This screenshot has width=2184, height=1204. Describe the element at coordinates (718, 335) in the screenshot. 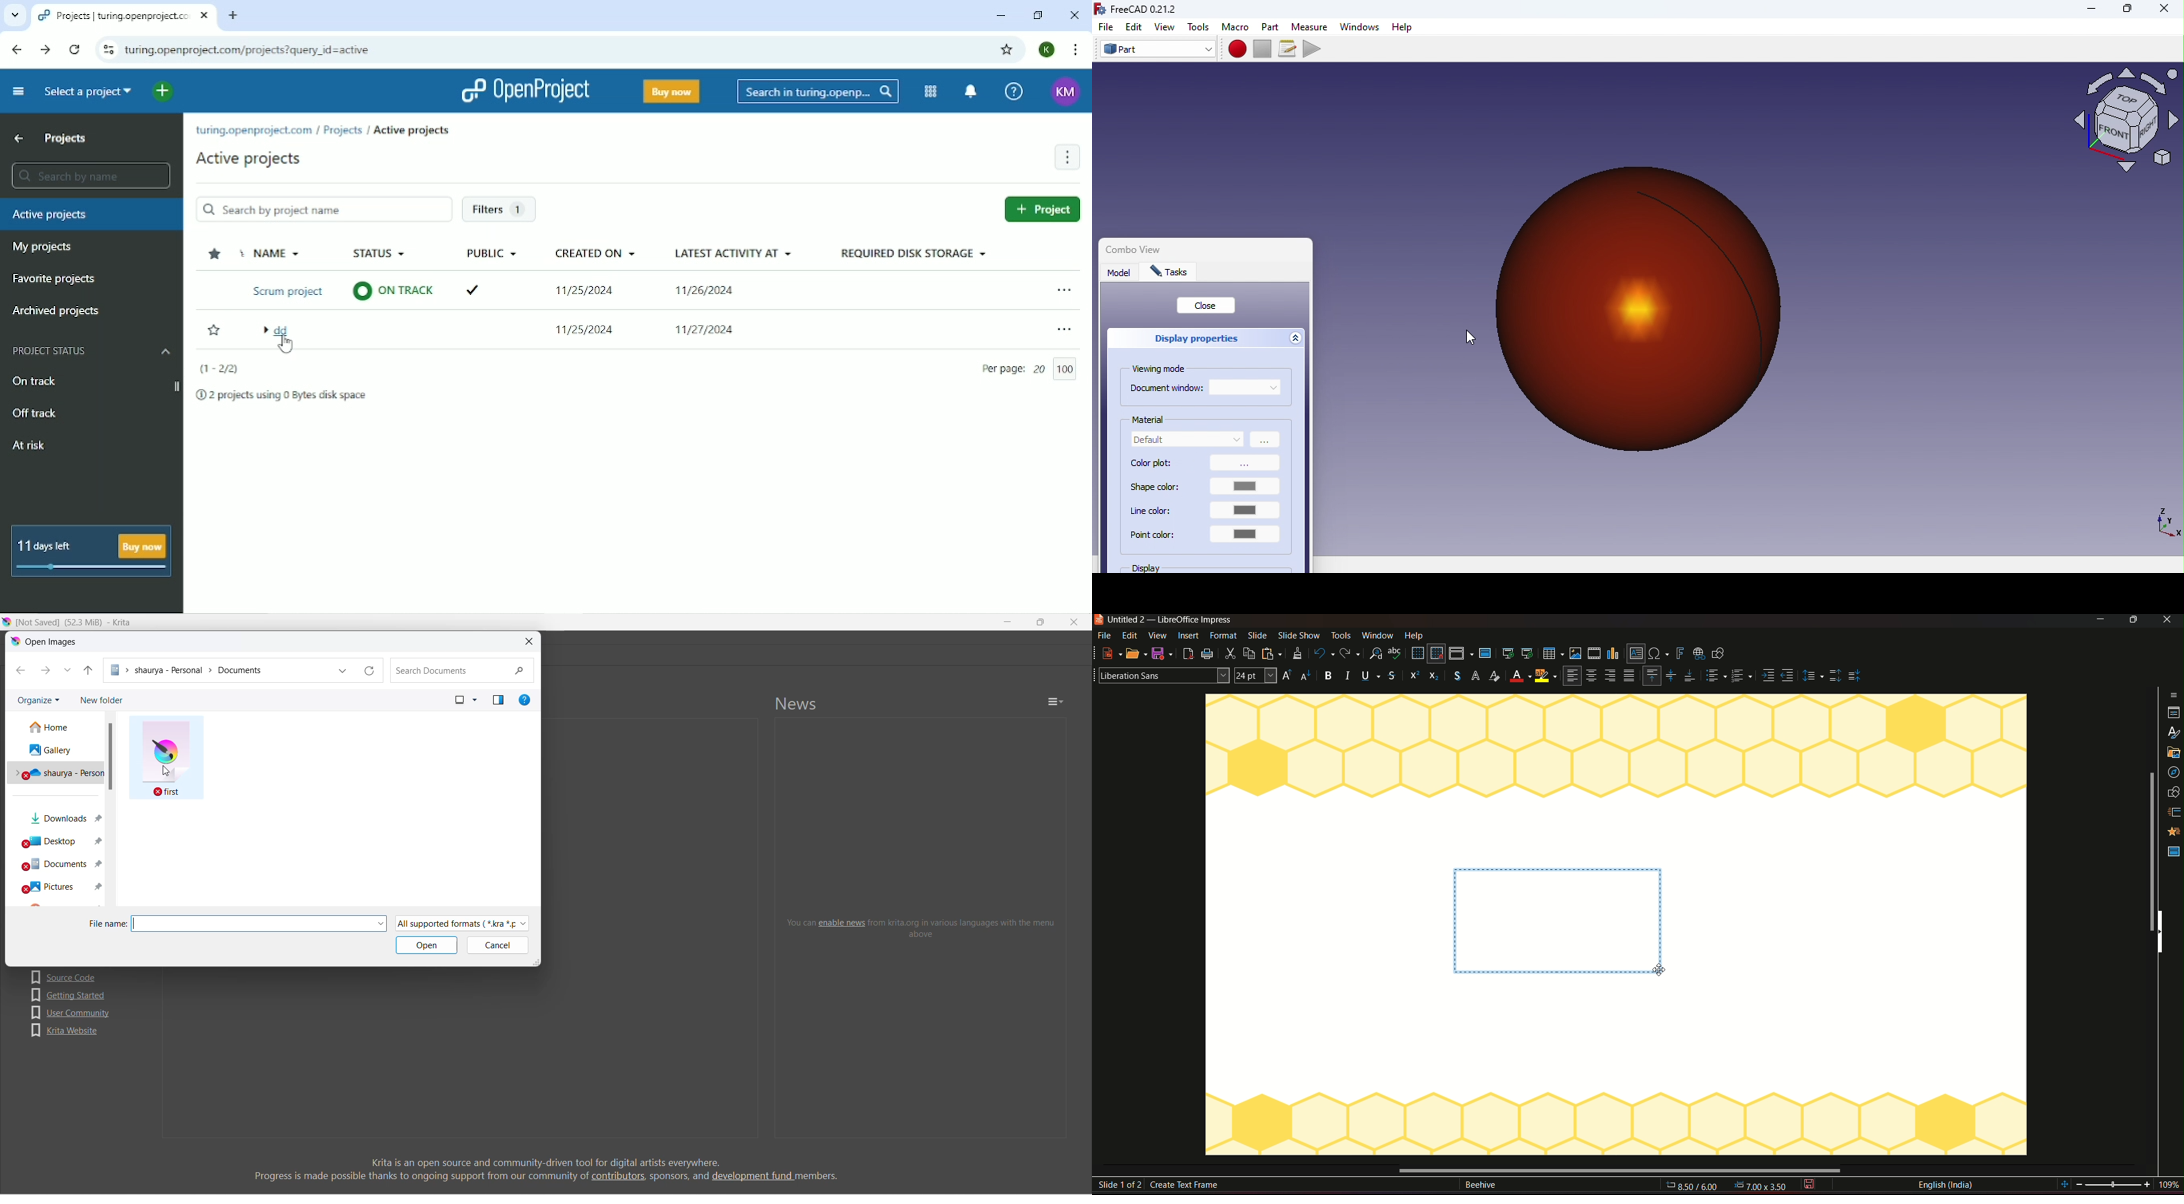

I see `11/27/2024` at that location.